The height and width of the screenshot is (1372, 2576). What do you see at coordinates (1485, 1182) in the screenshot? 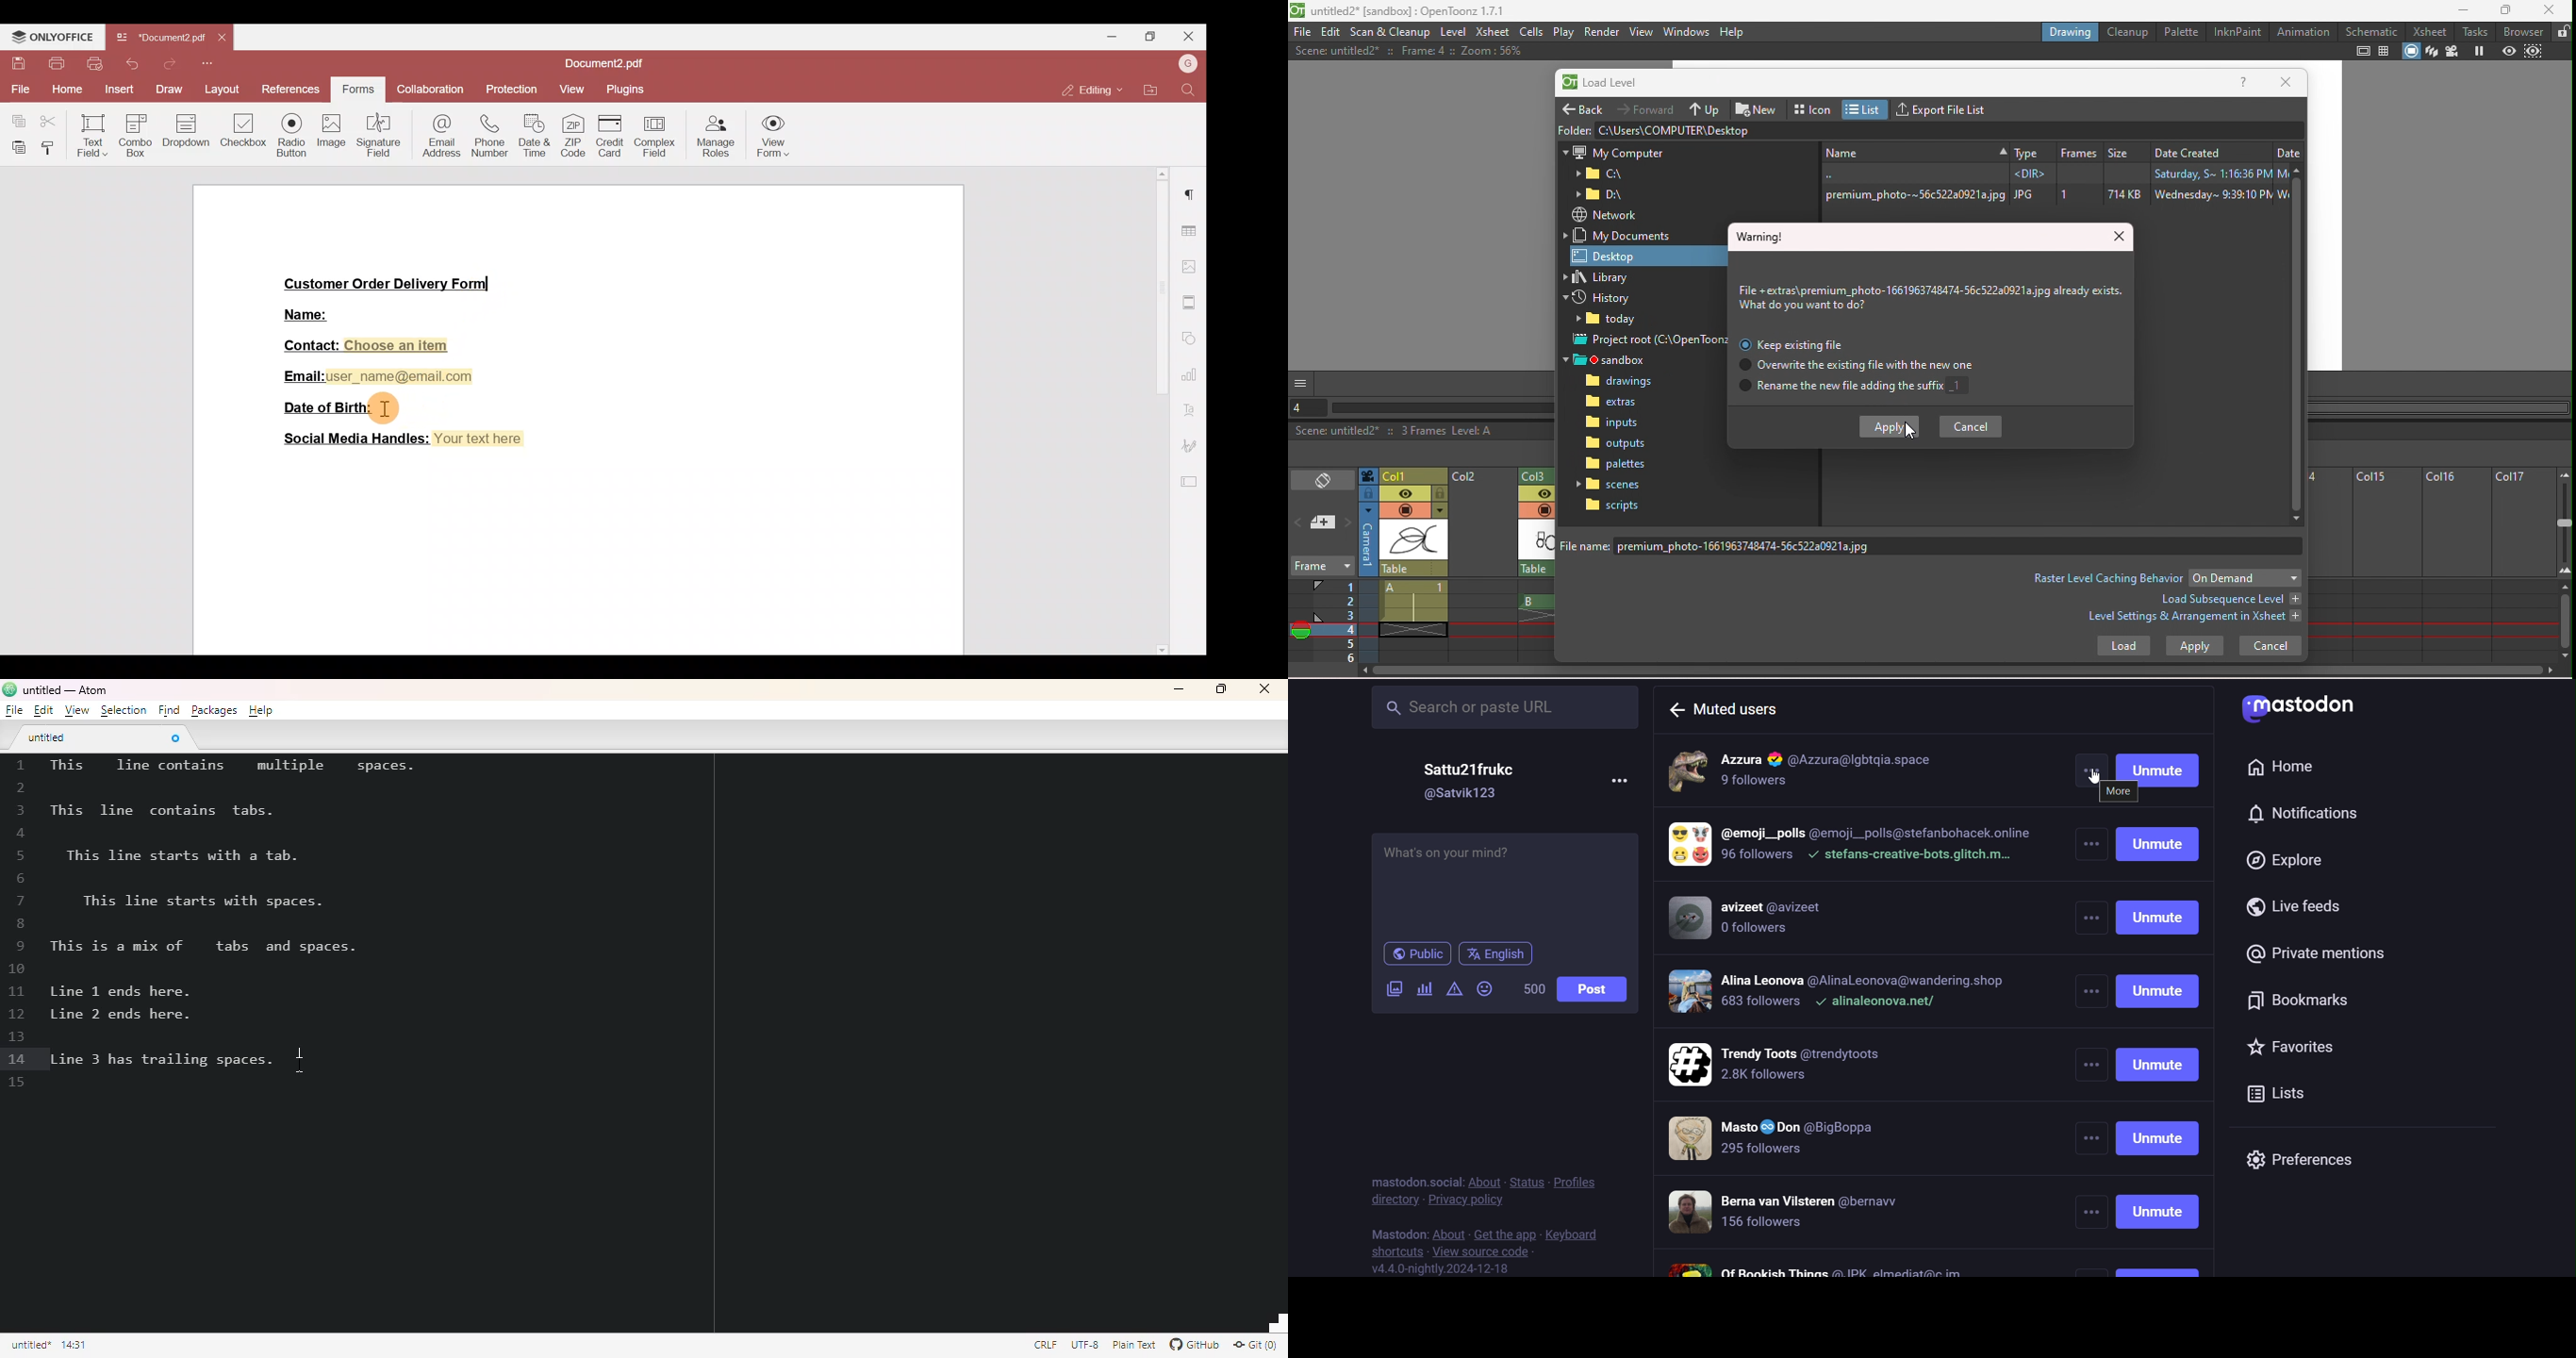
I see `about` at bounding box center [1485, 1182].